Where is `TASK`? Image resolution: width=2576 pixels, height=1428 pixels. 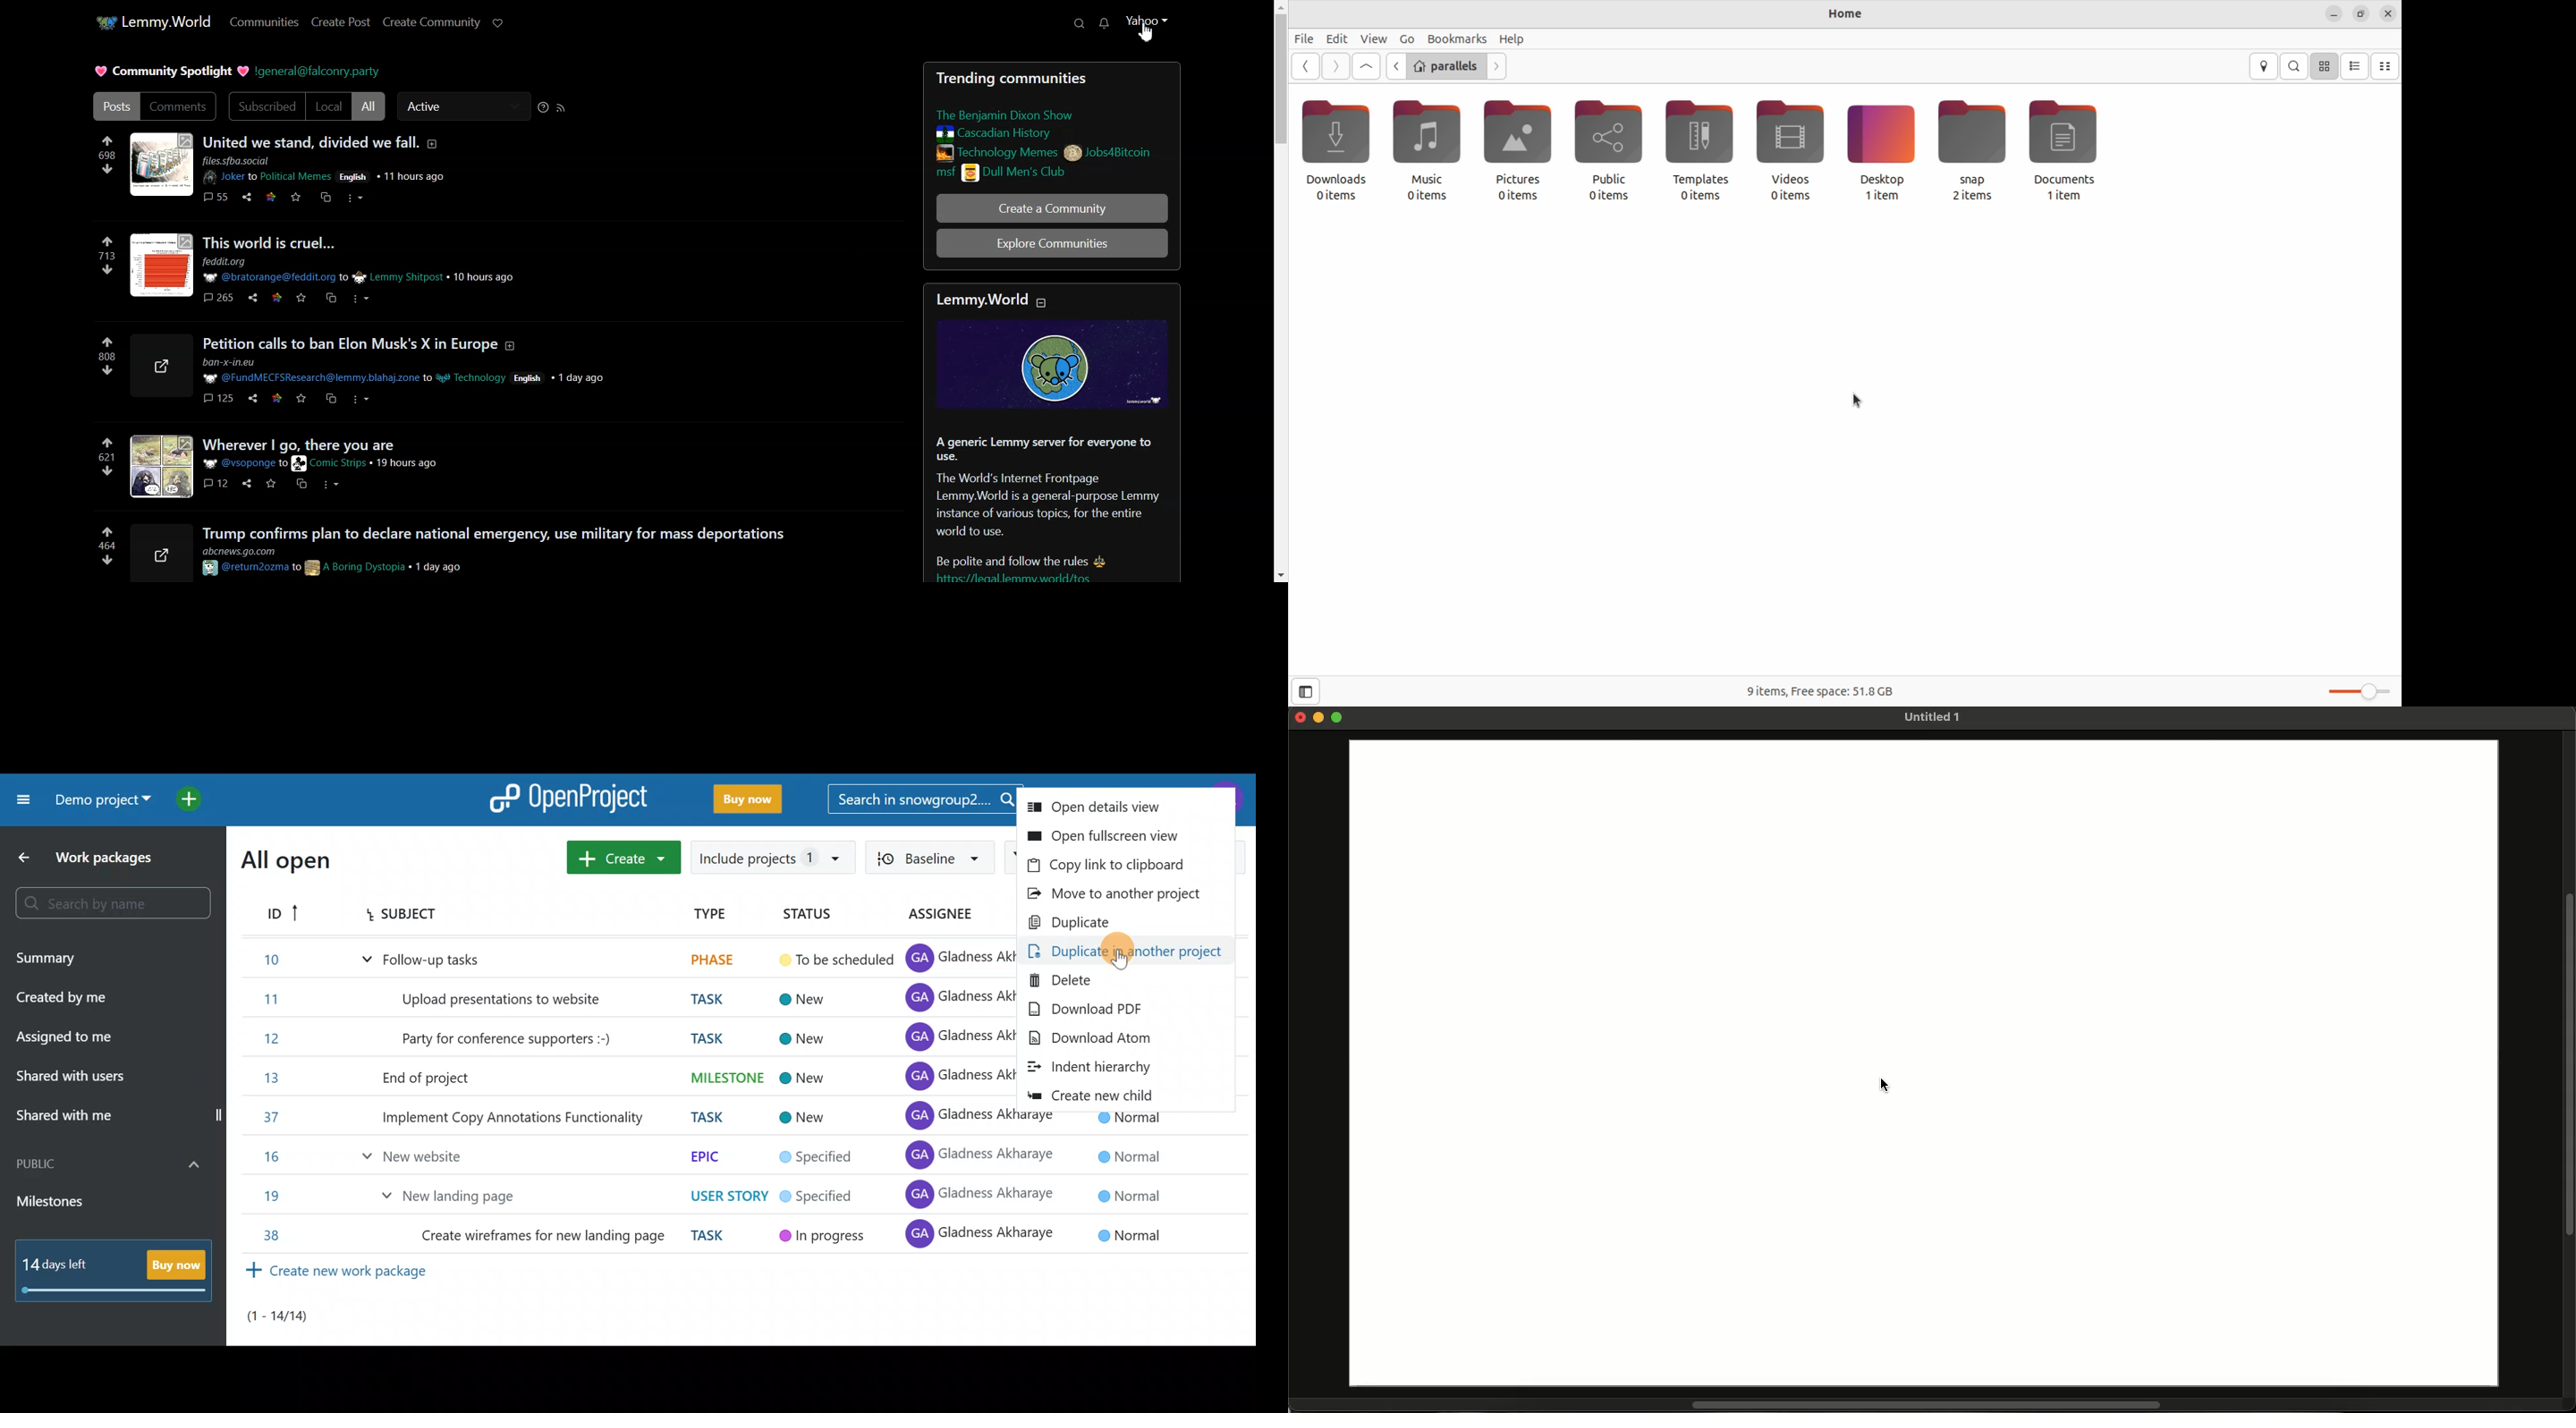 TASK is located at coordinates (701, 1038).